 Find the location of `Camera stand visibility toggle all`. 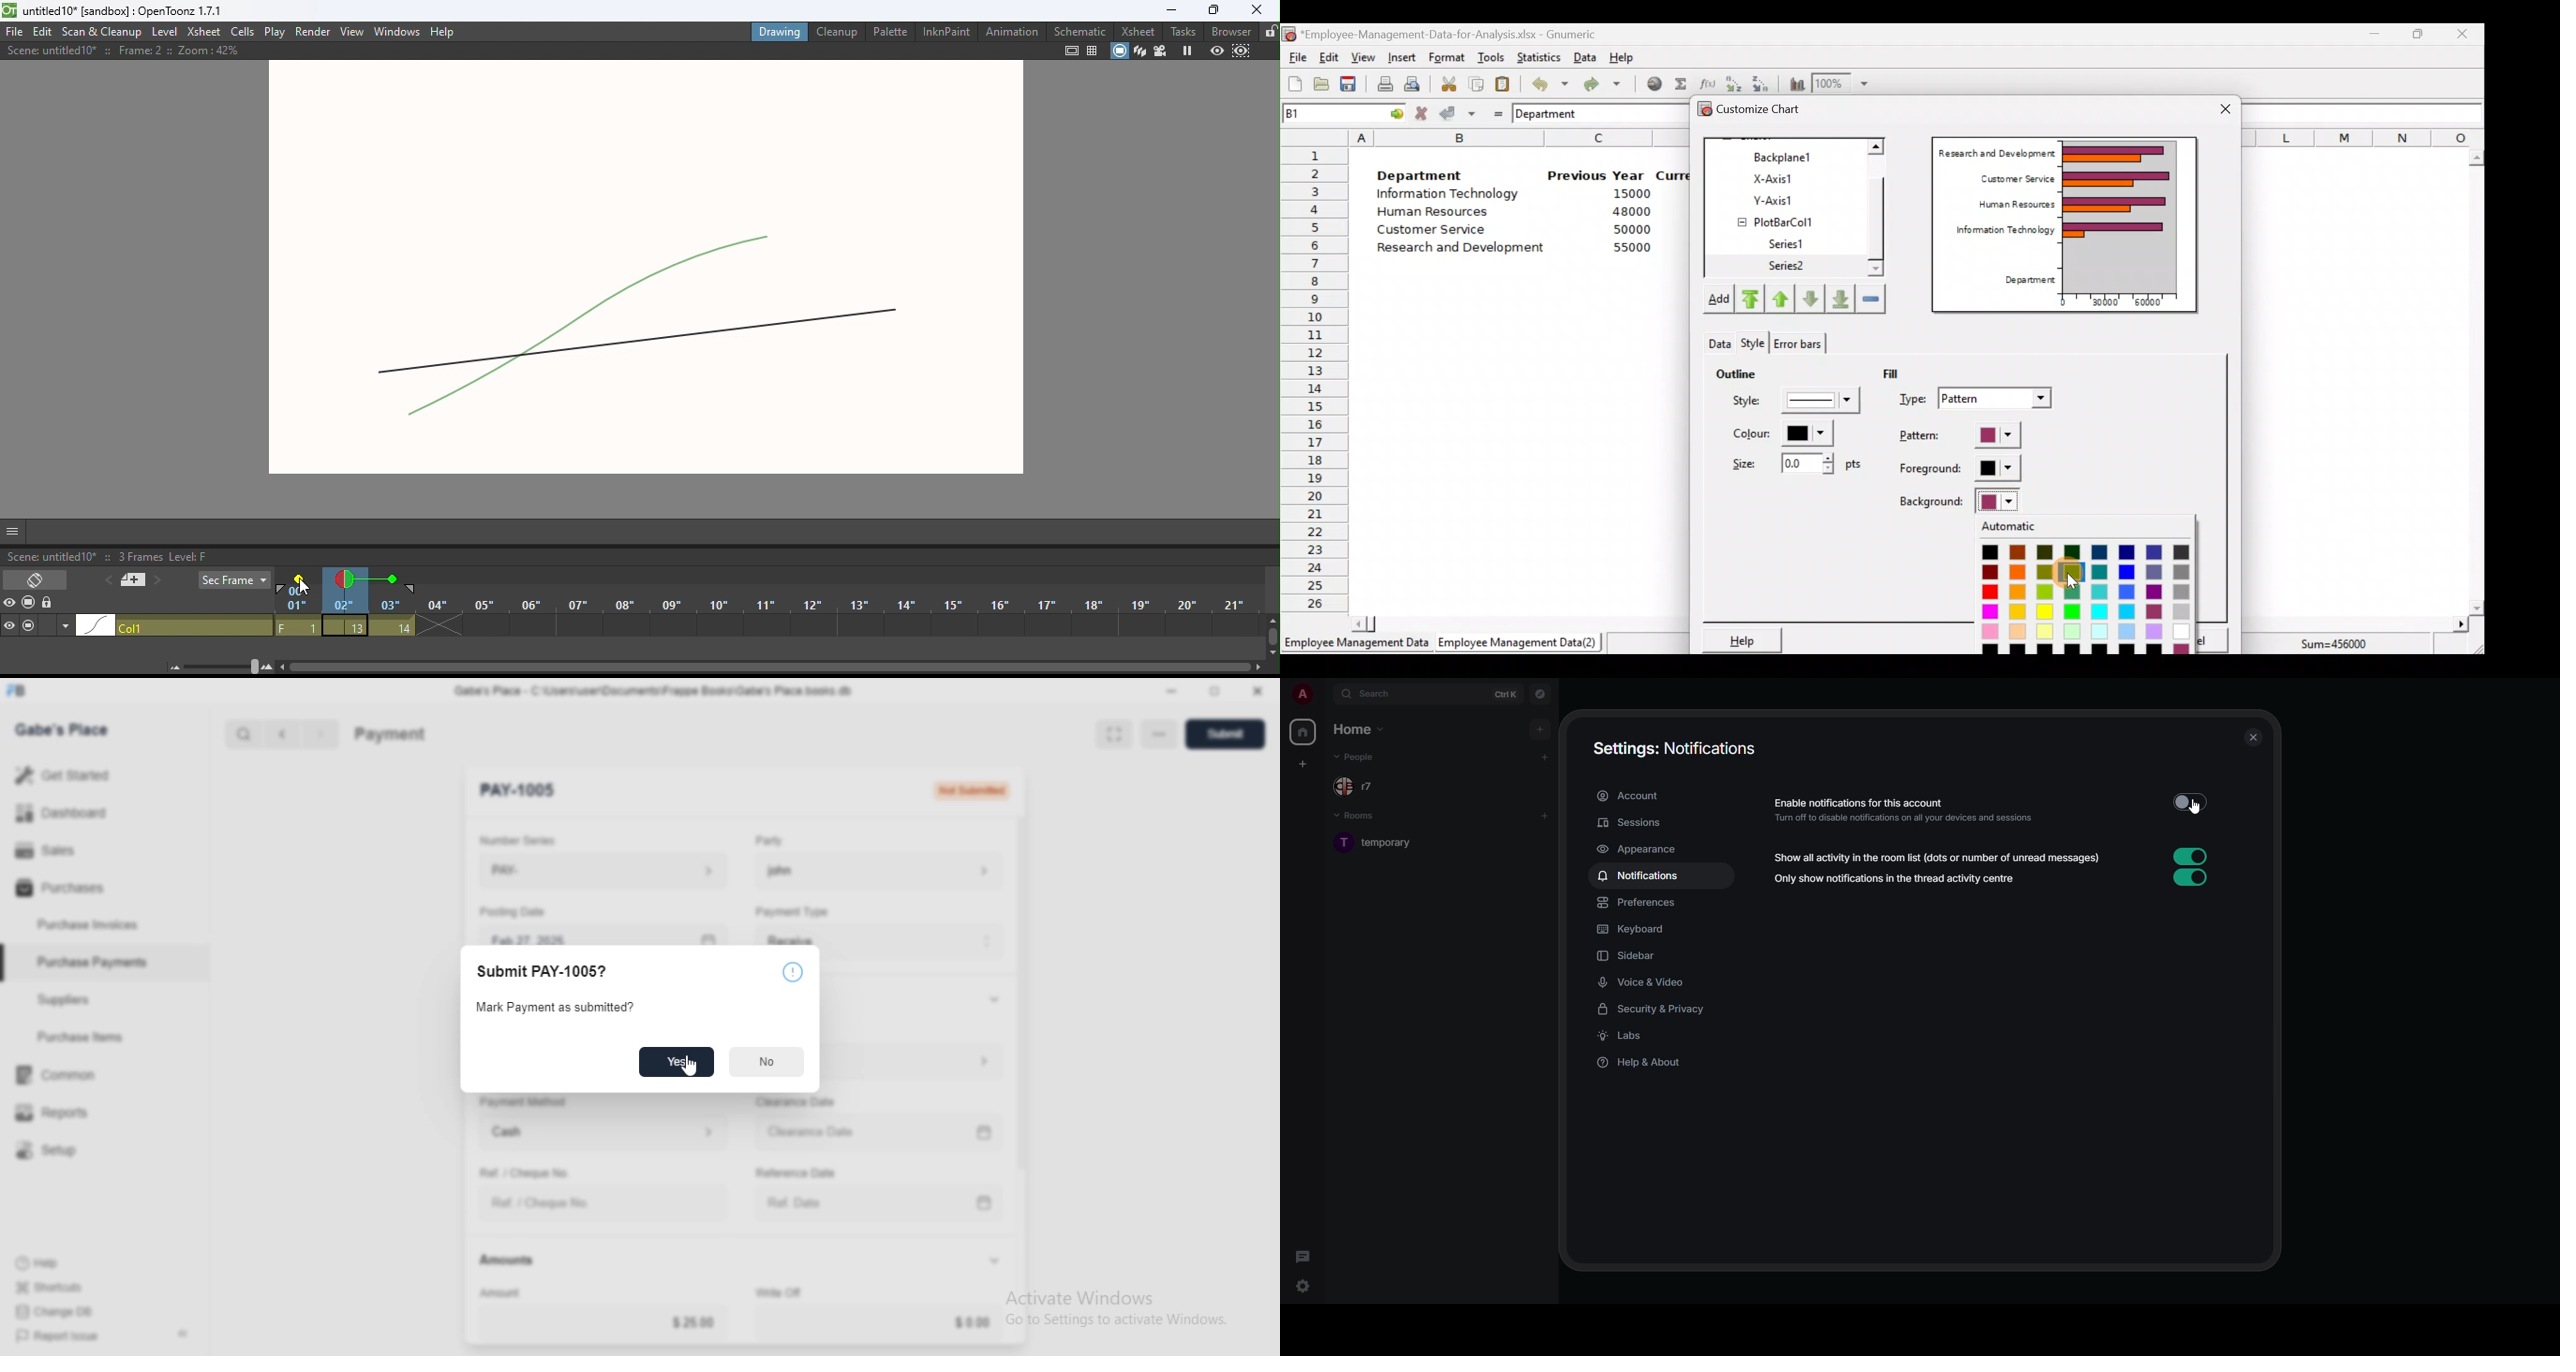

Camera stand visibility toggle all is located at coordinates (28, 604).